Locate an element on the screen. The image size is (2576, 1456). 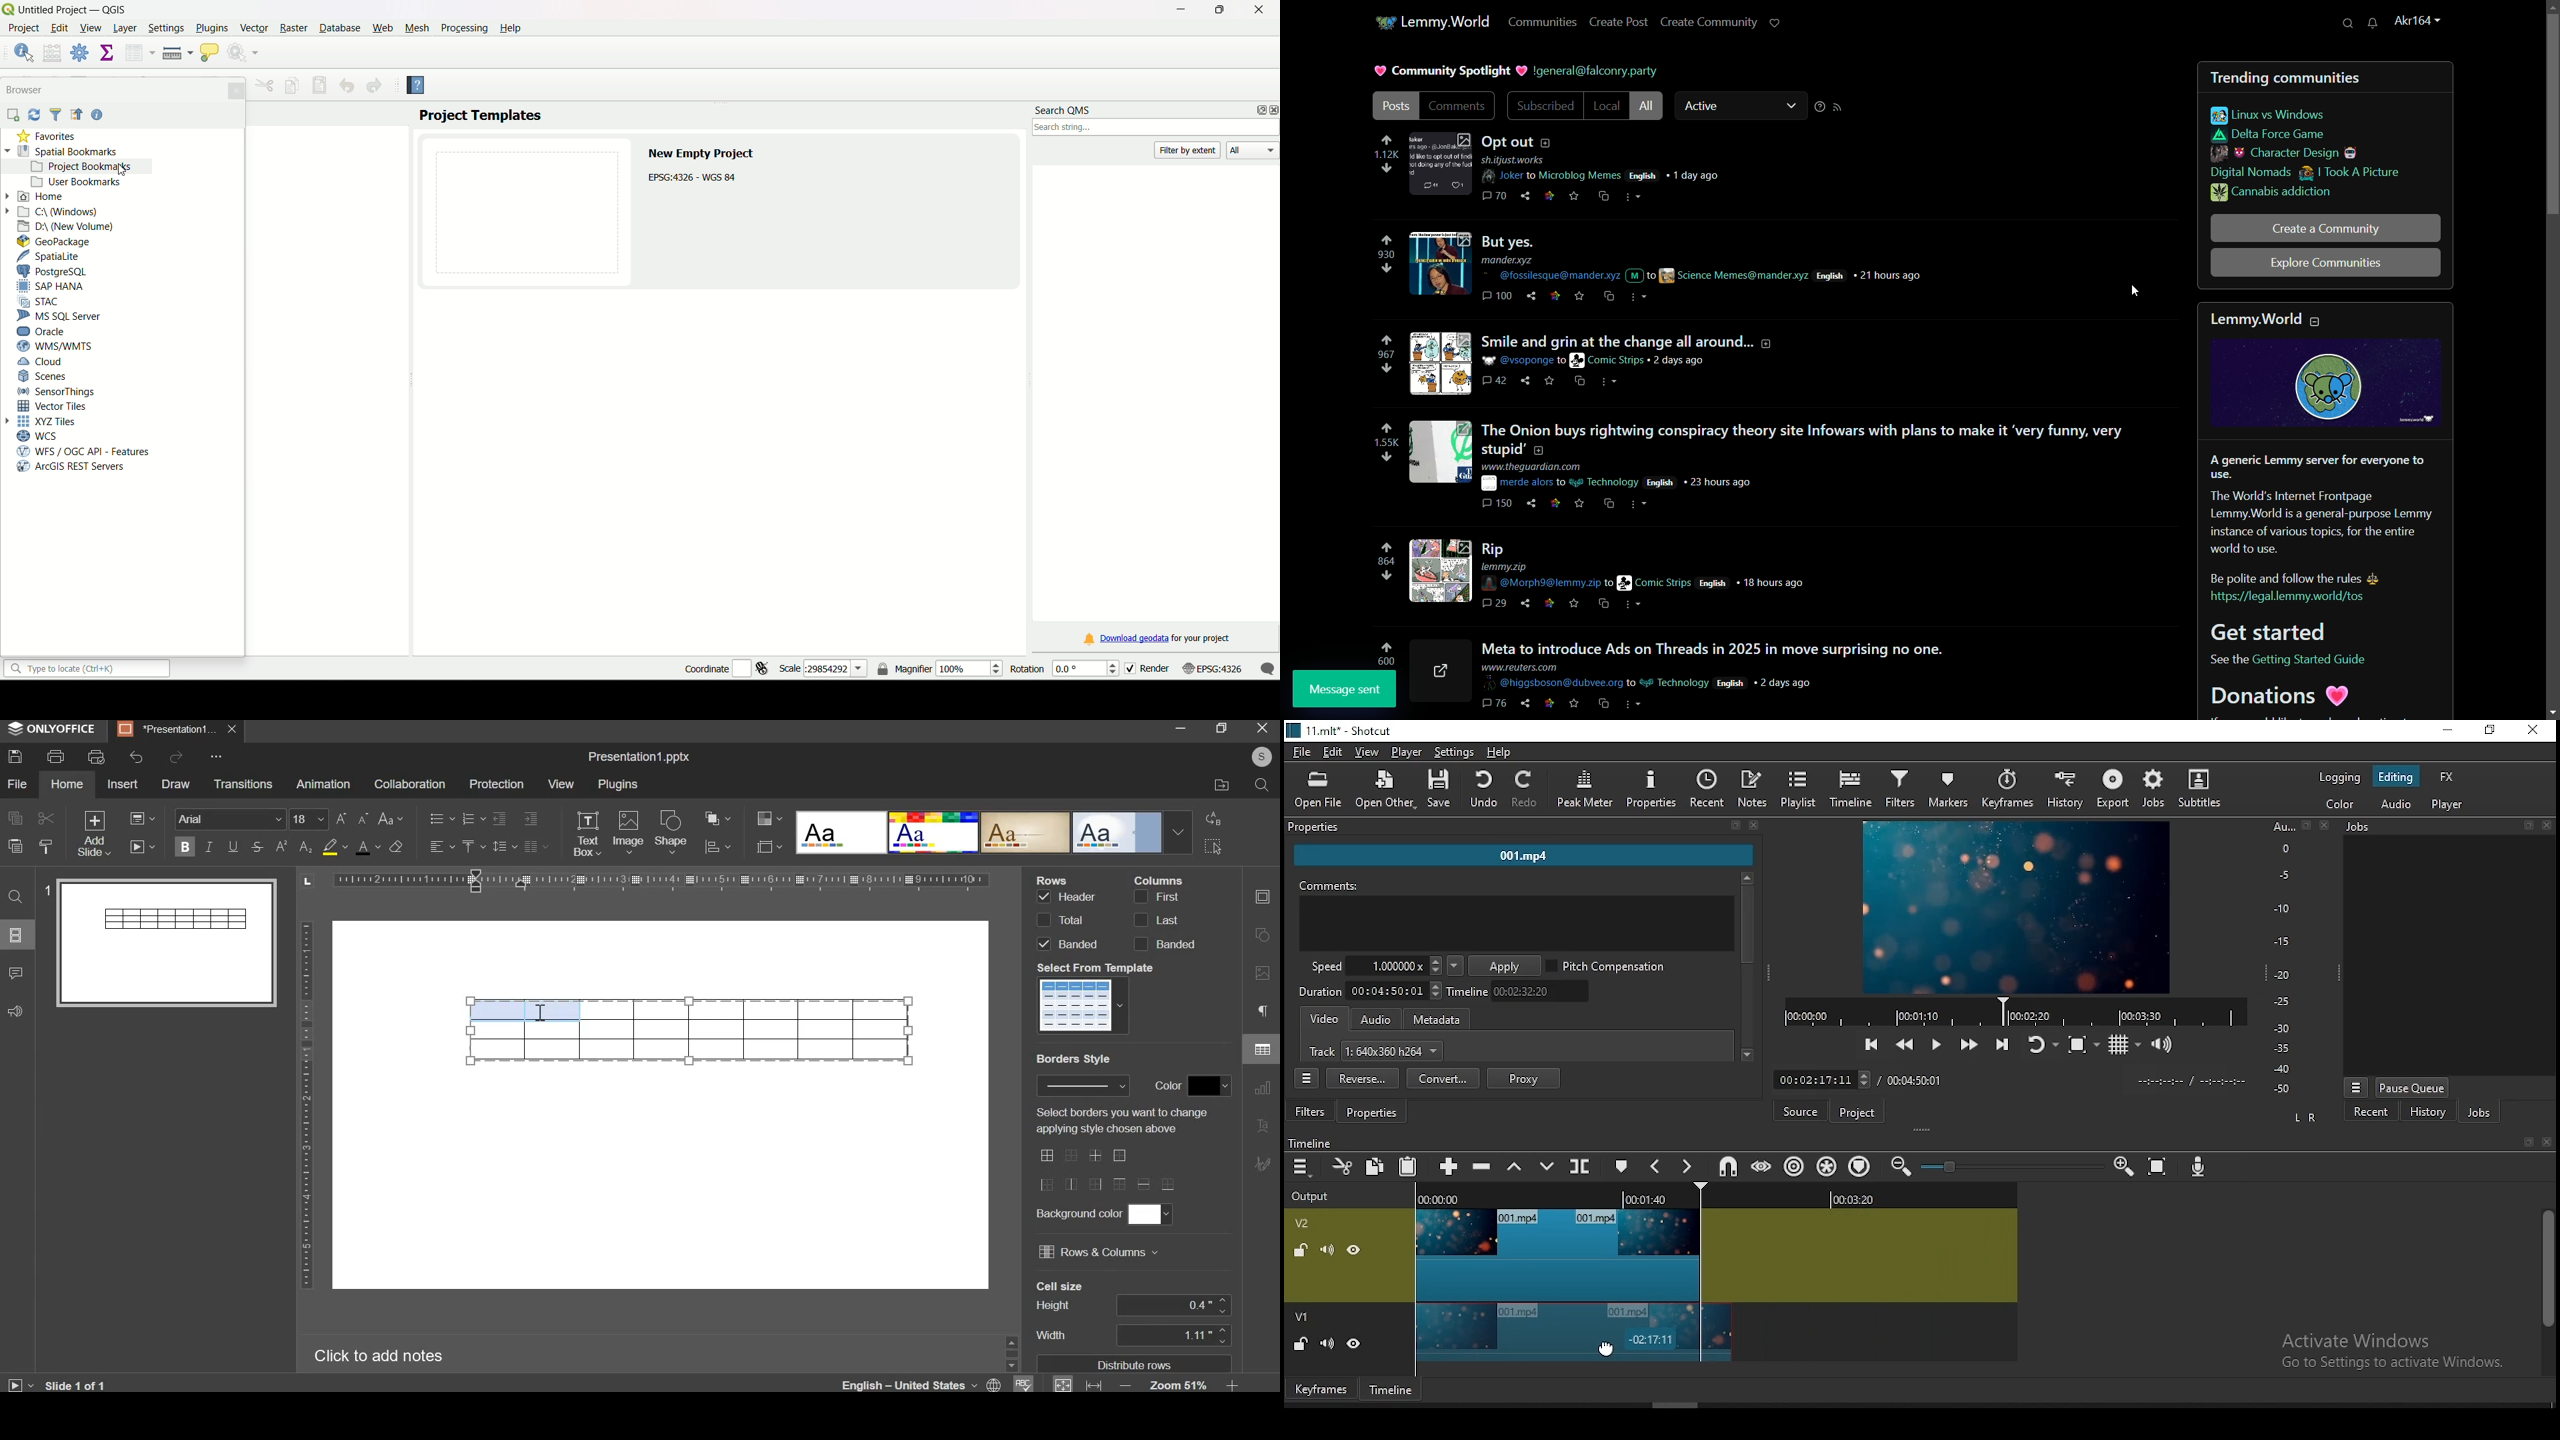
Sync is located at coordinates (35, 115).